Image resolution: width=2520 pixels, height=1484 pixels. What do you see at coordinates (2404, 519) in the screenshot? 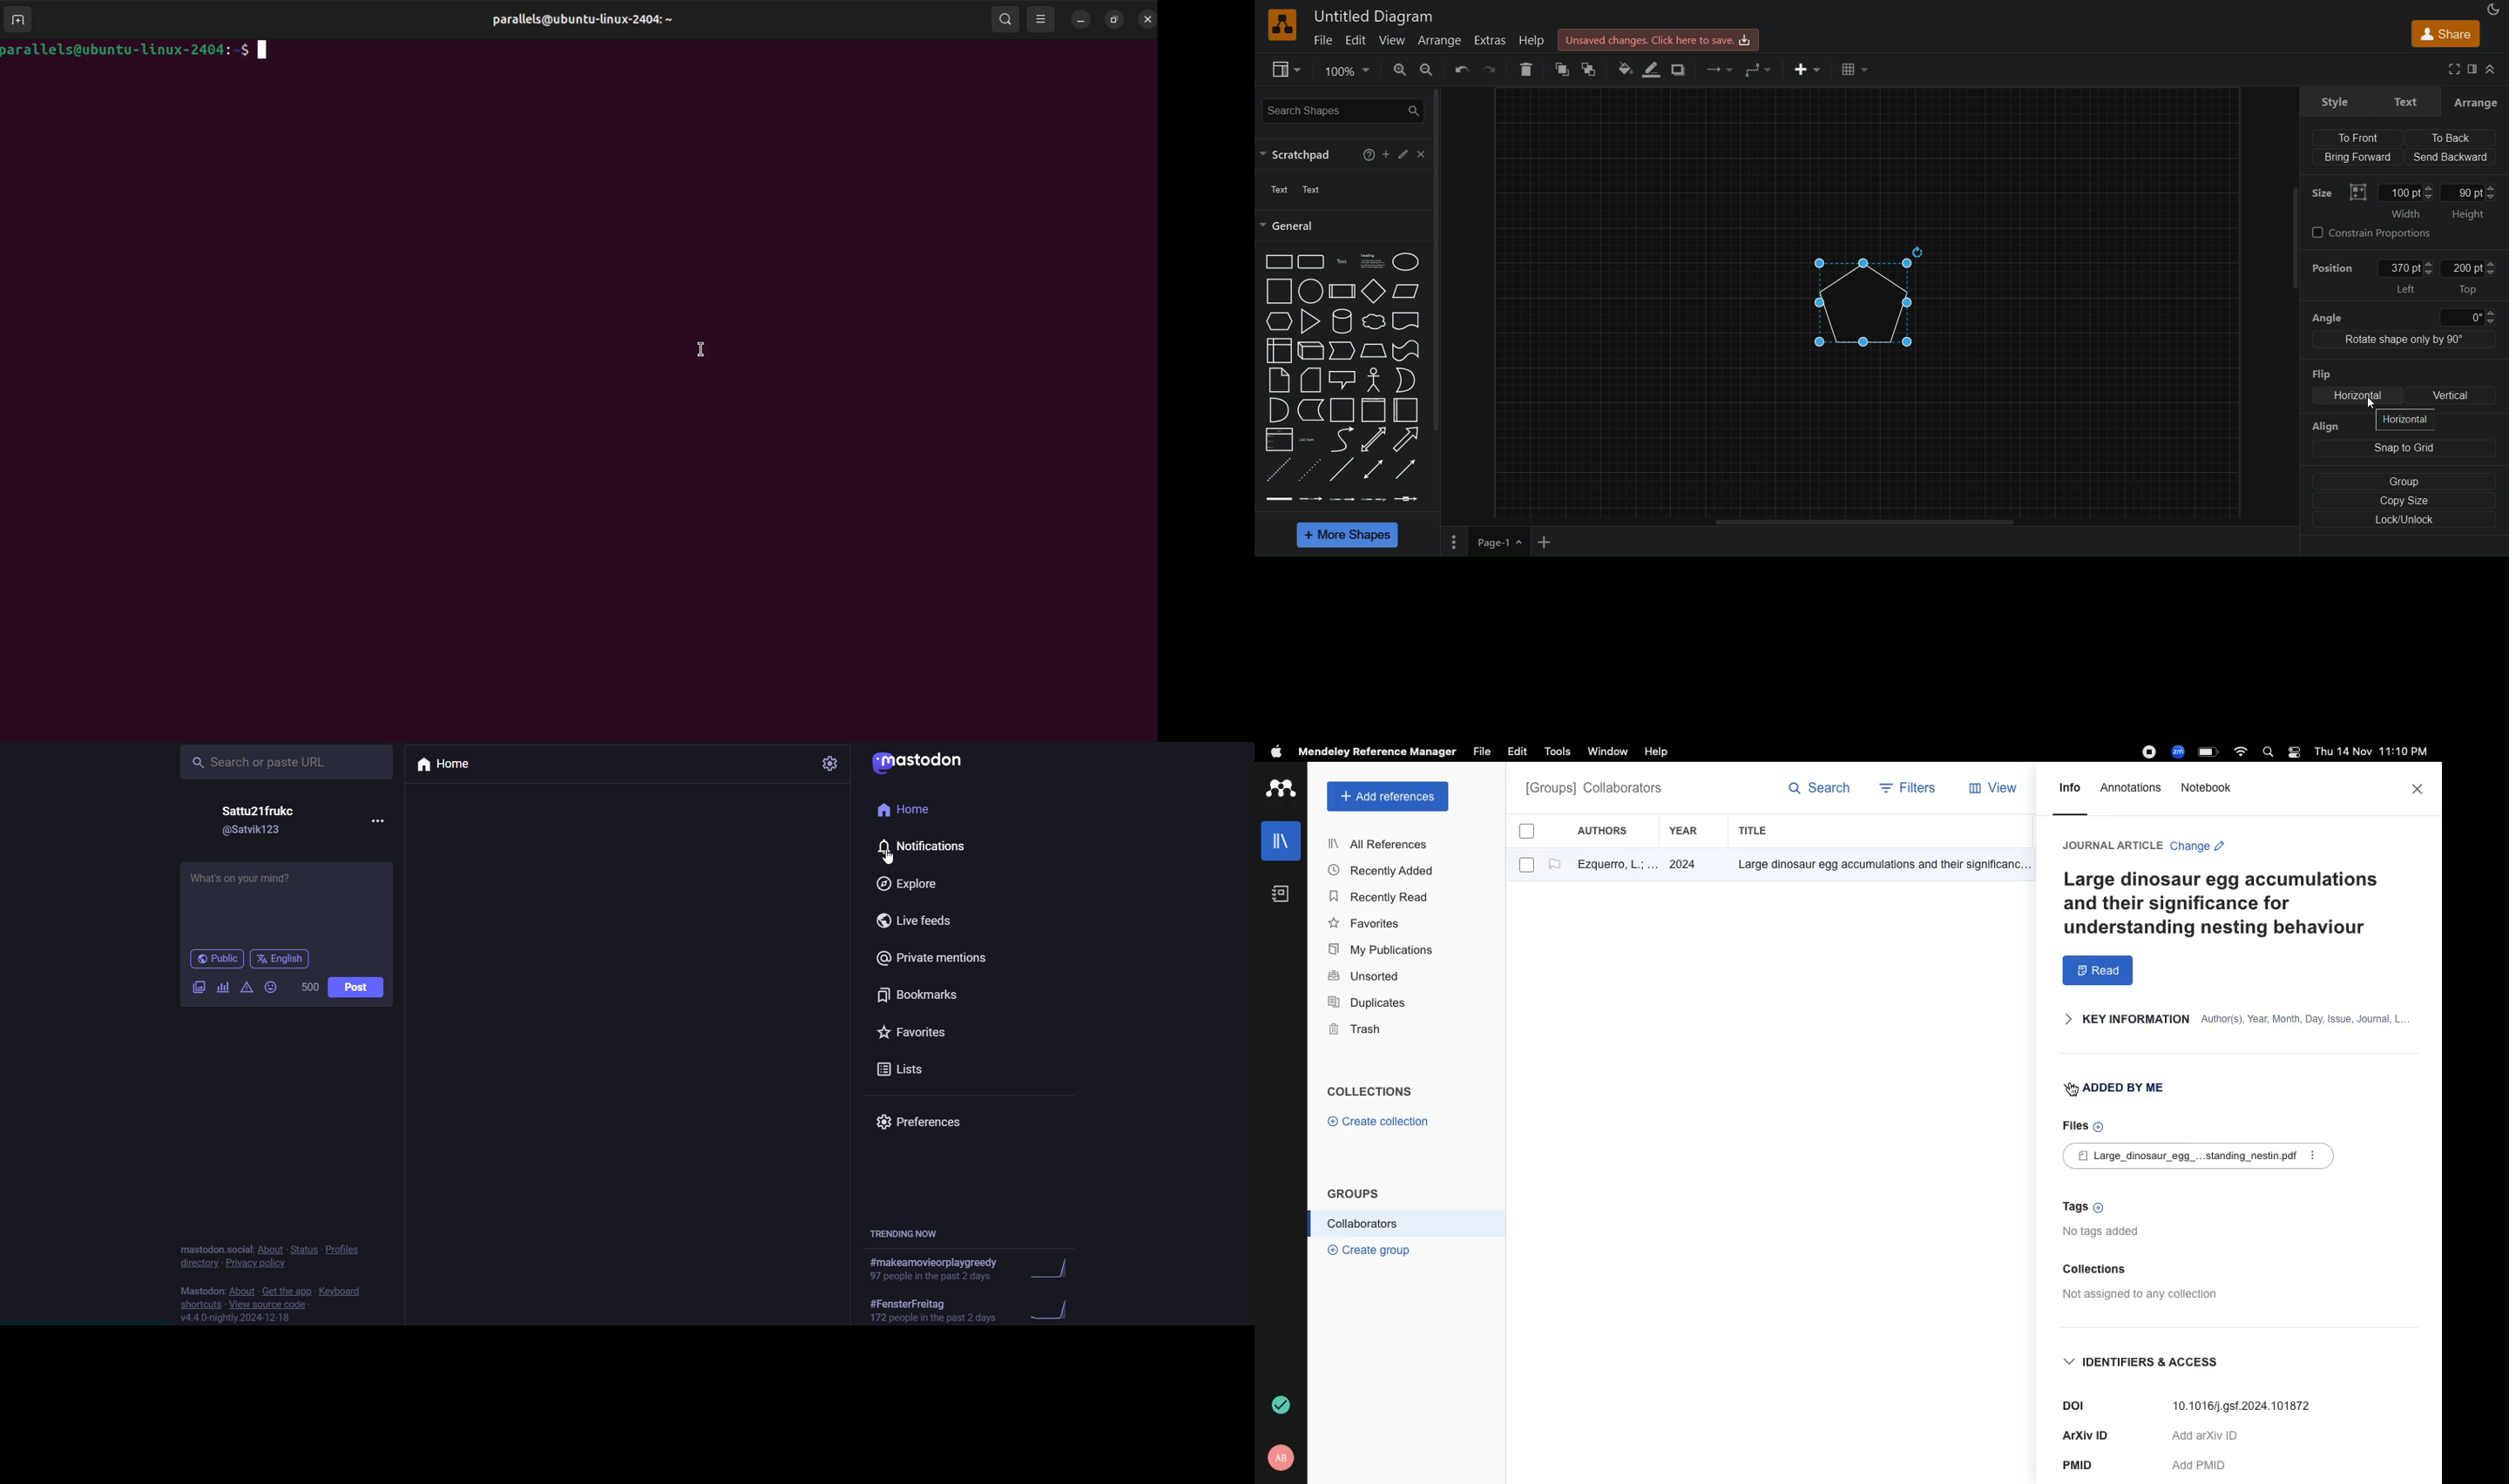
I see `lock/unlock` at bounding box center [2404, 519].